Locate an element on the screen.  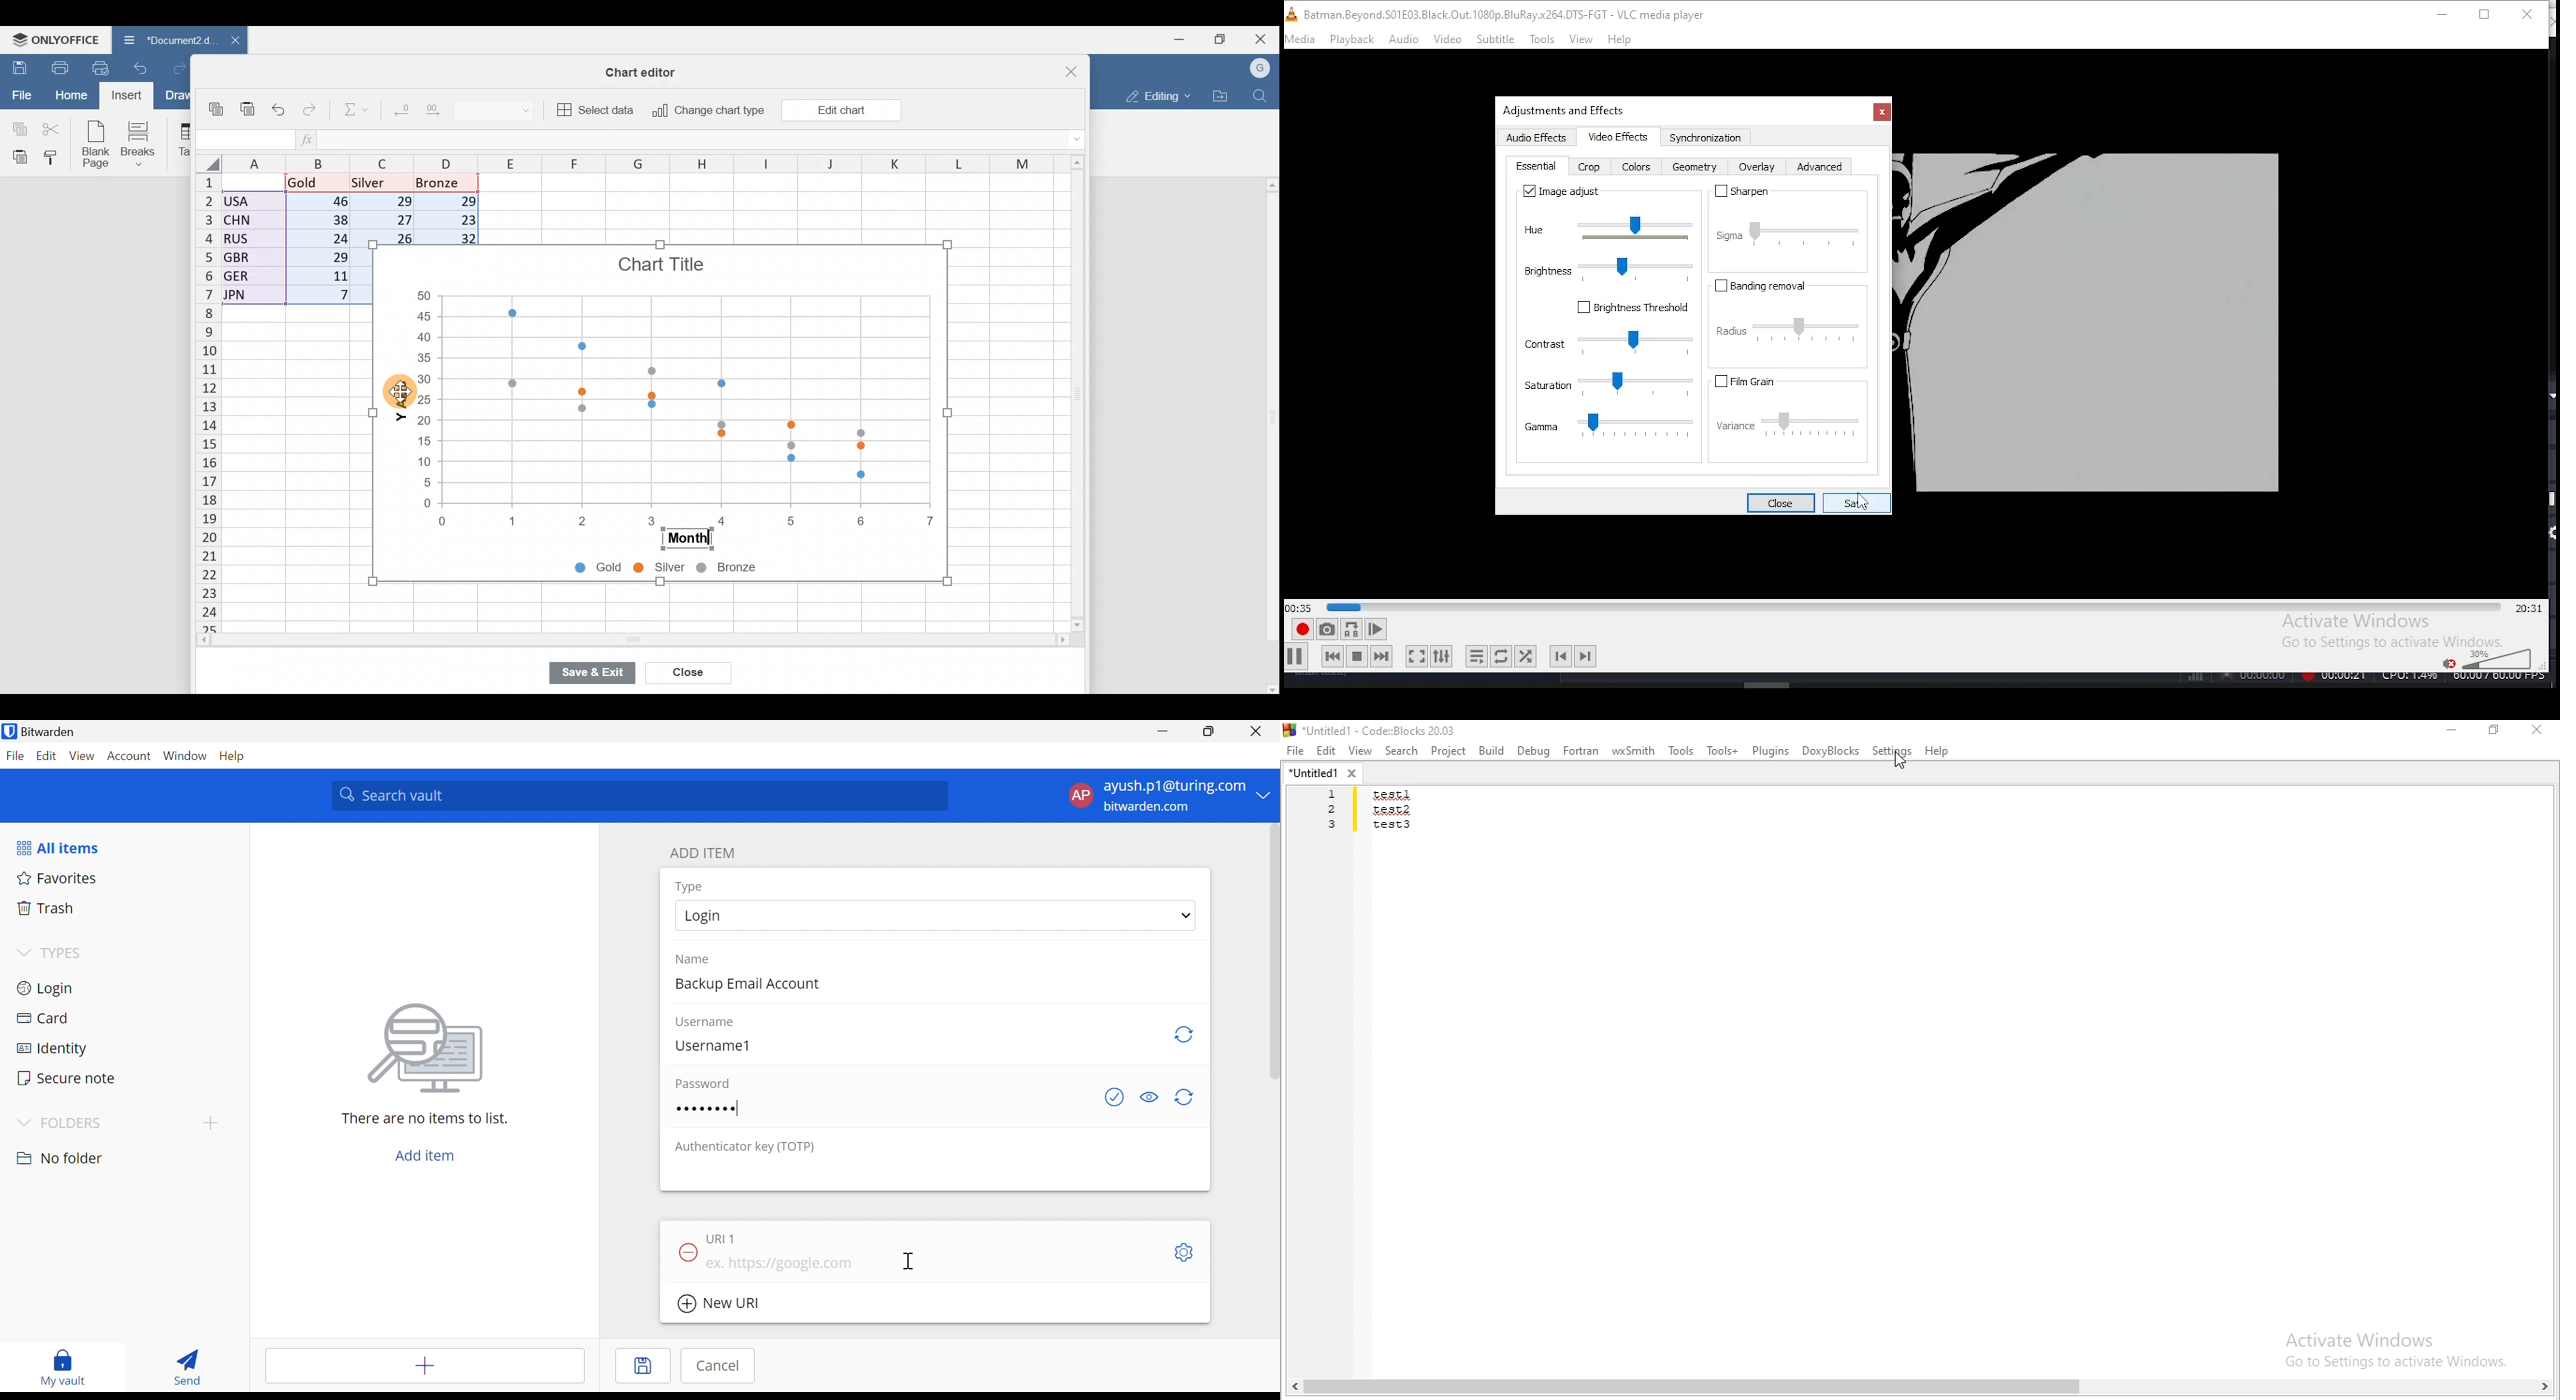
Copy style is located at coordinates (55, 159).